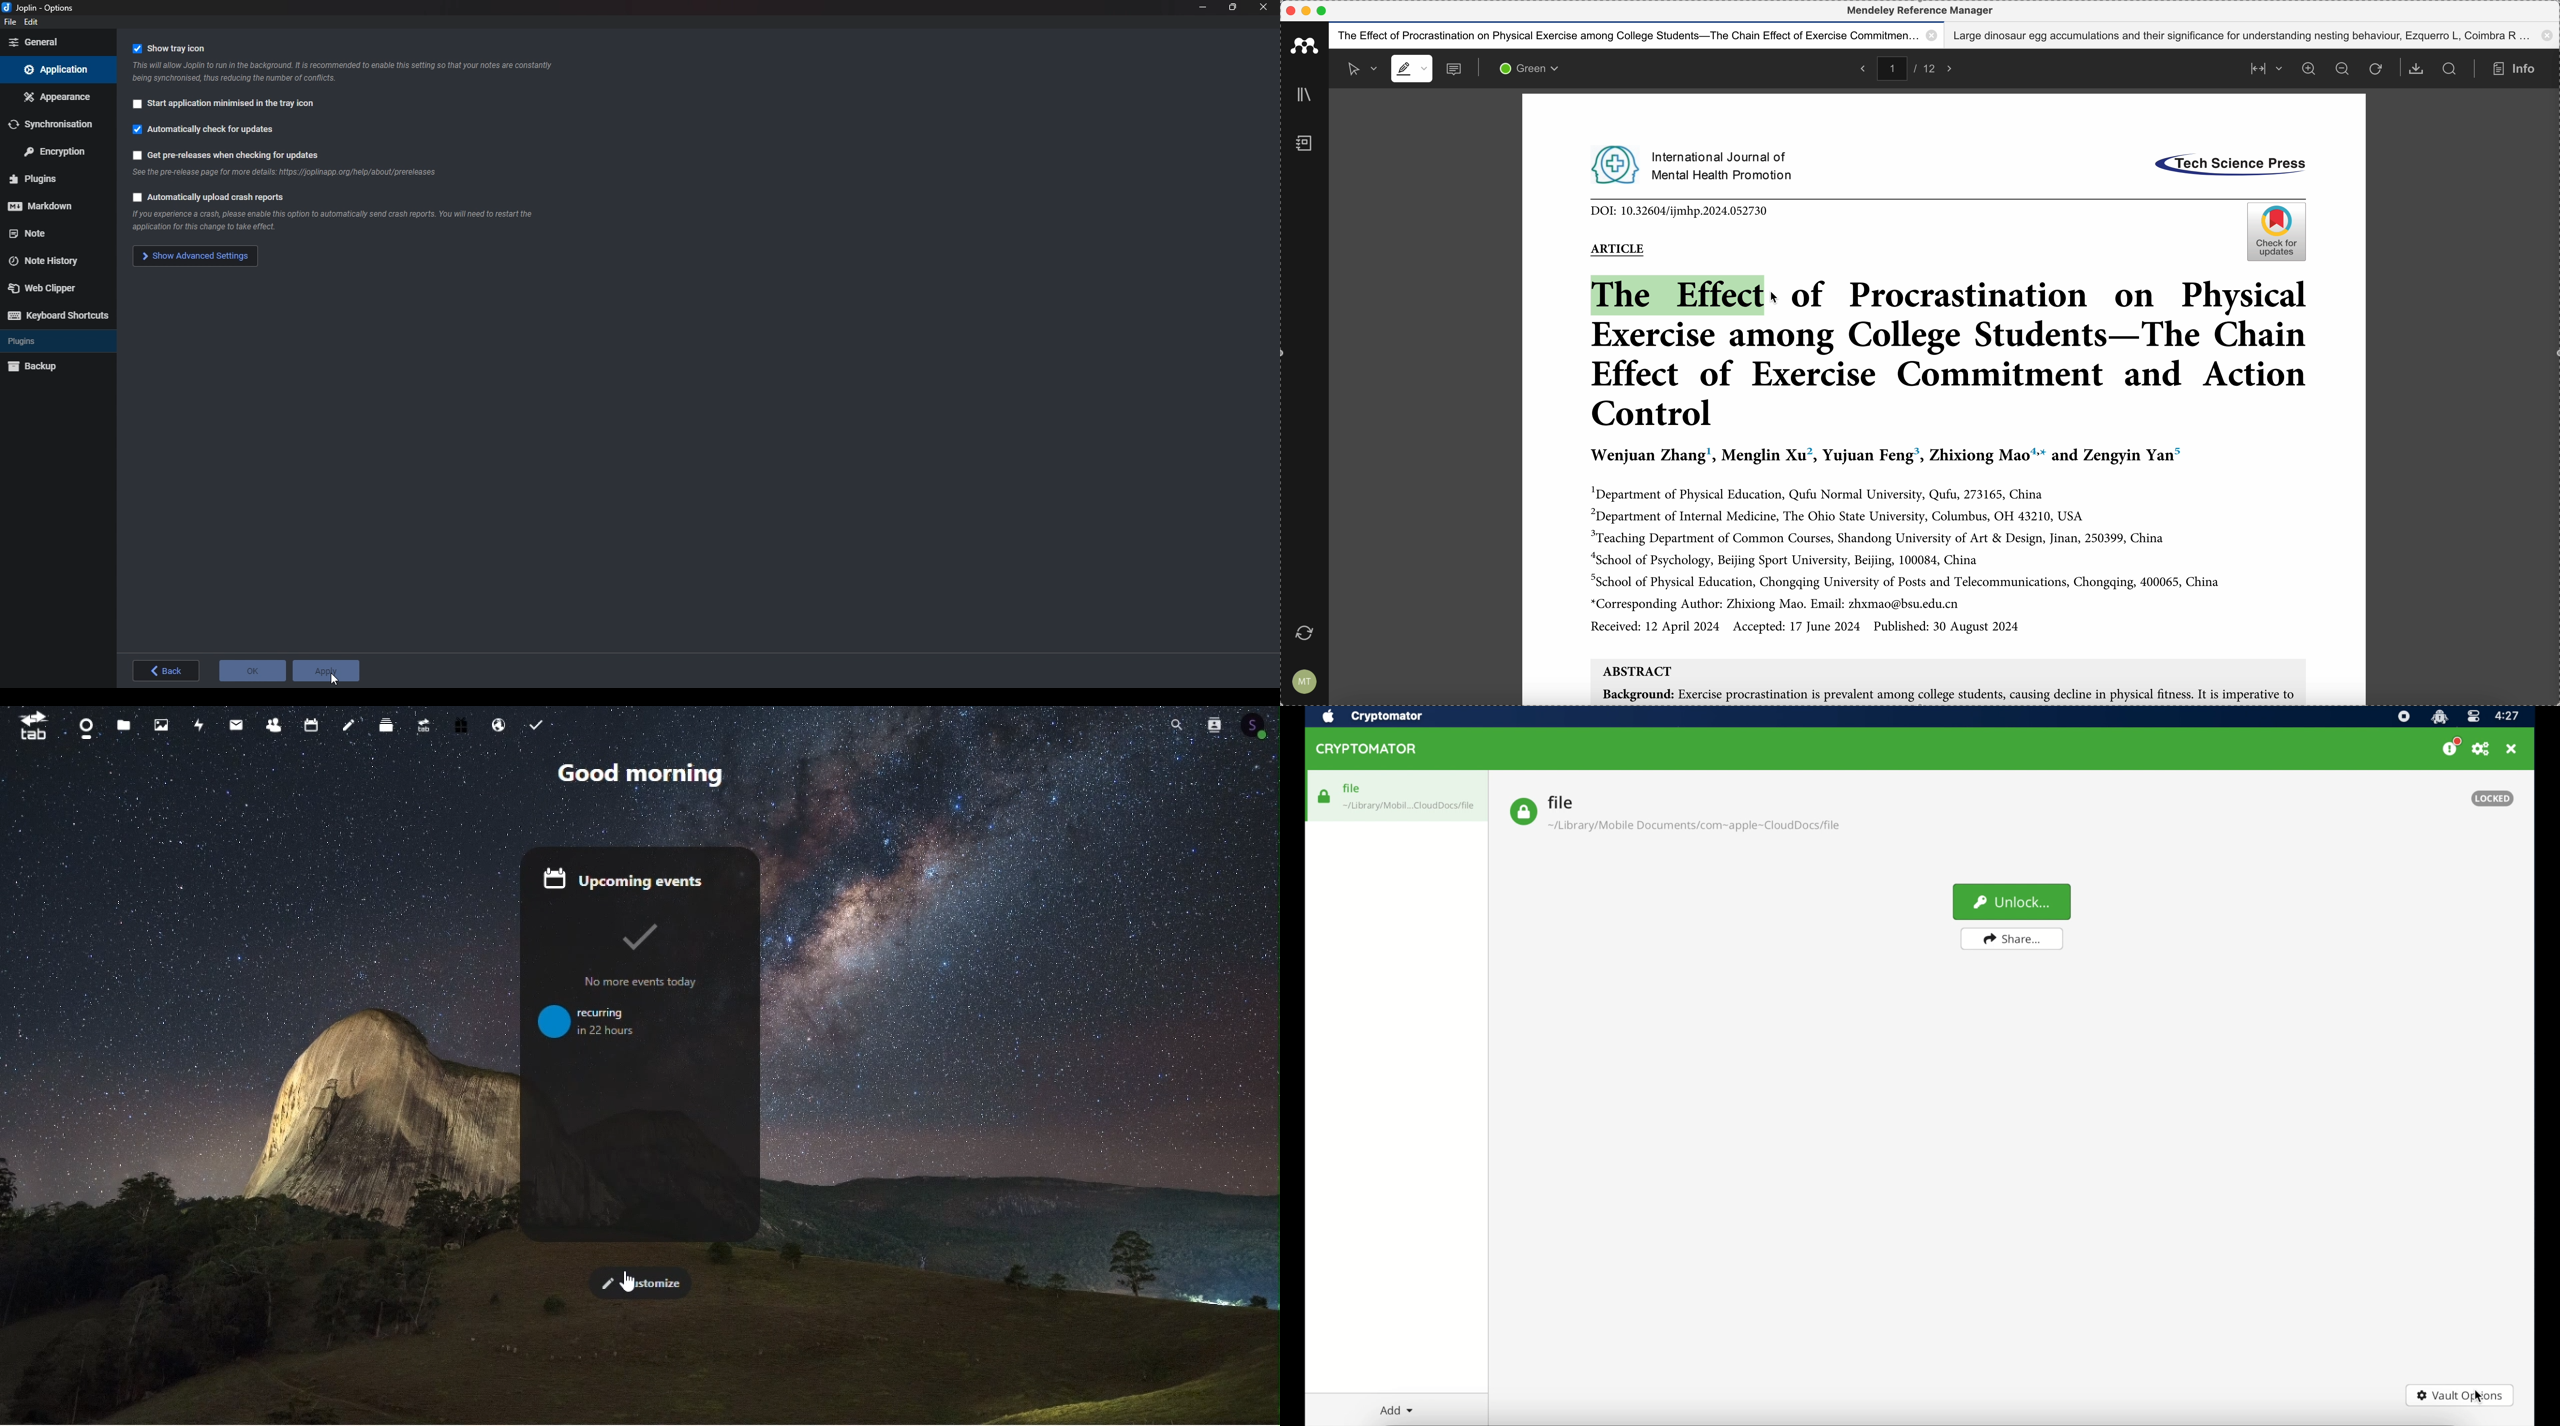  Describe the element at coordinates (1178, 725) in the screenshot. I see `Search` at that location.